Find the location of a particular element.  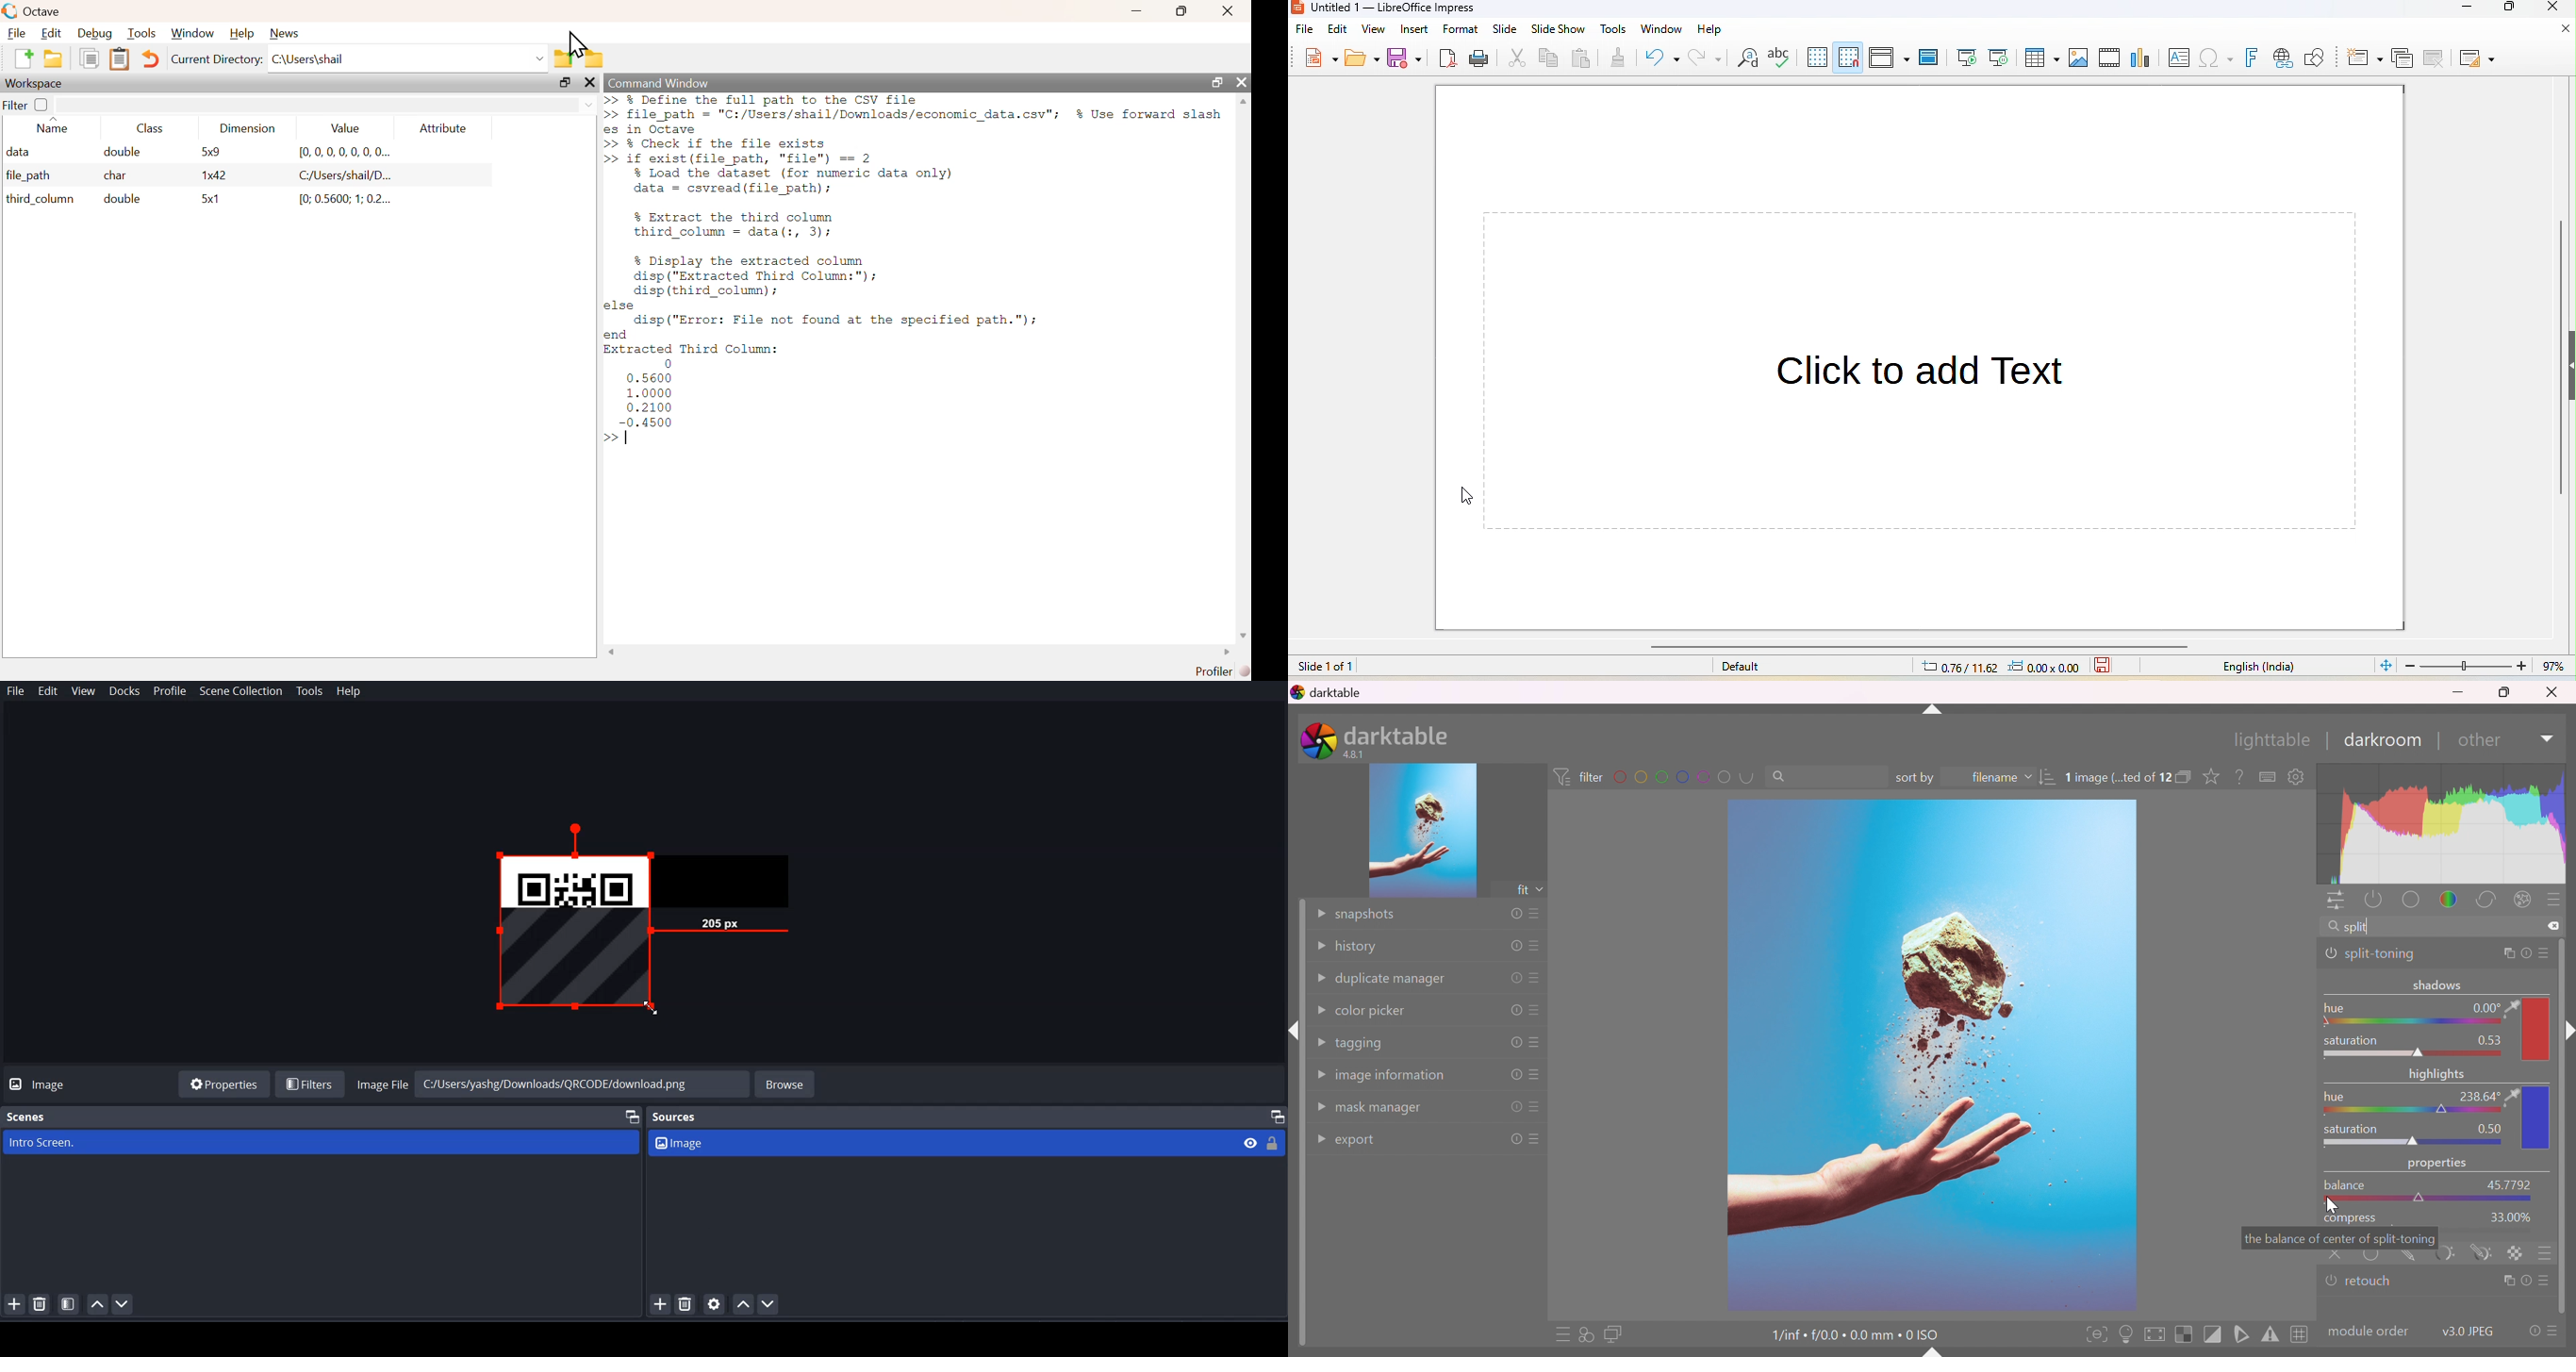

Libreoffice Logo is located at coordinates (1297, 9).